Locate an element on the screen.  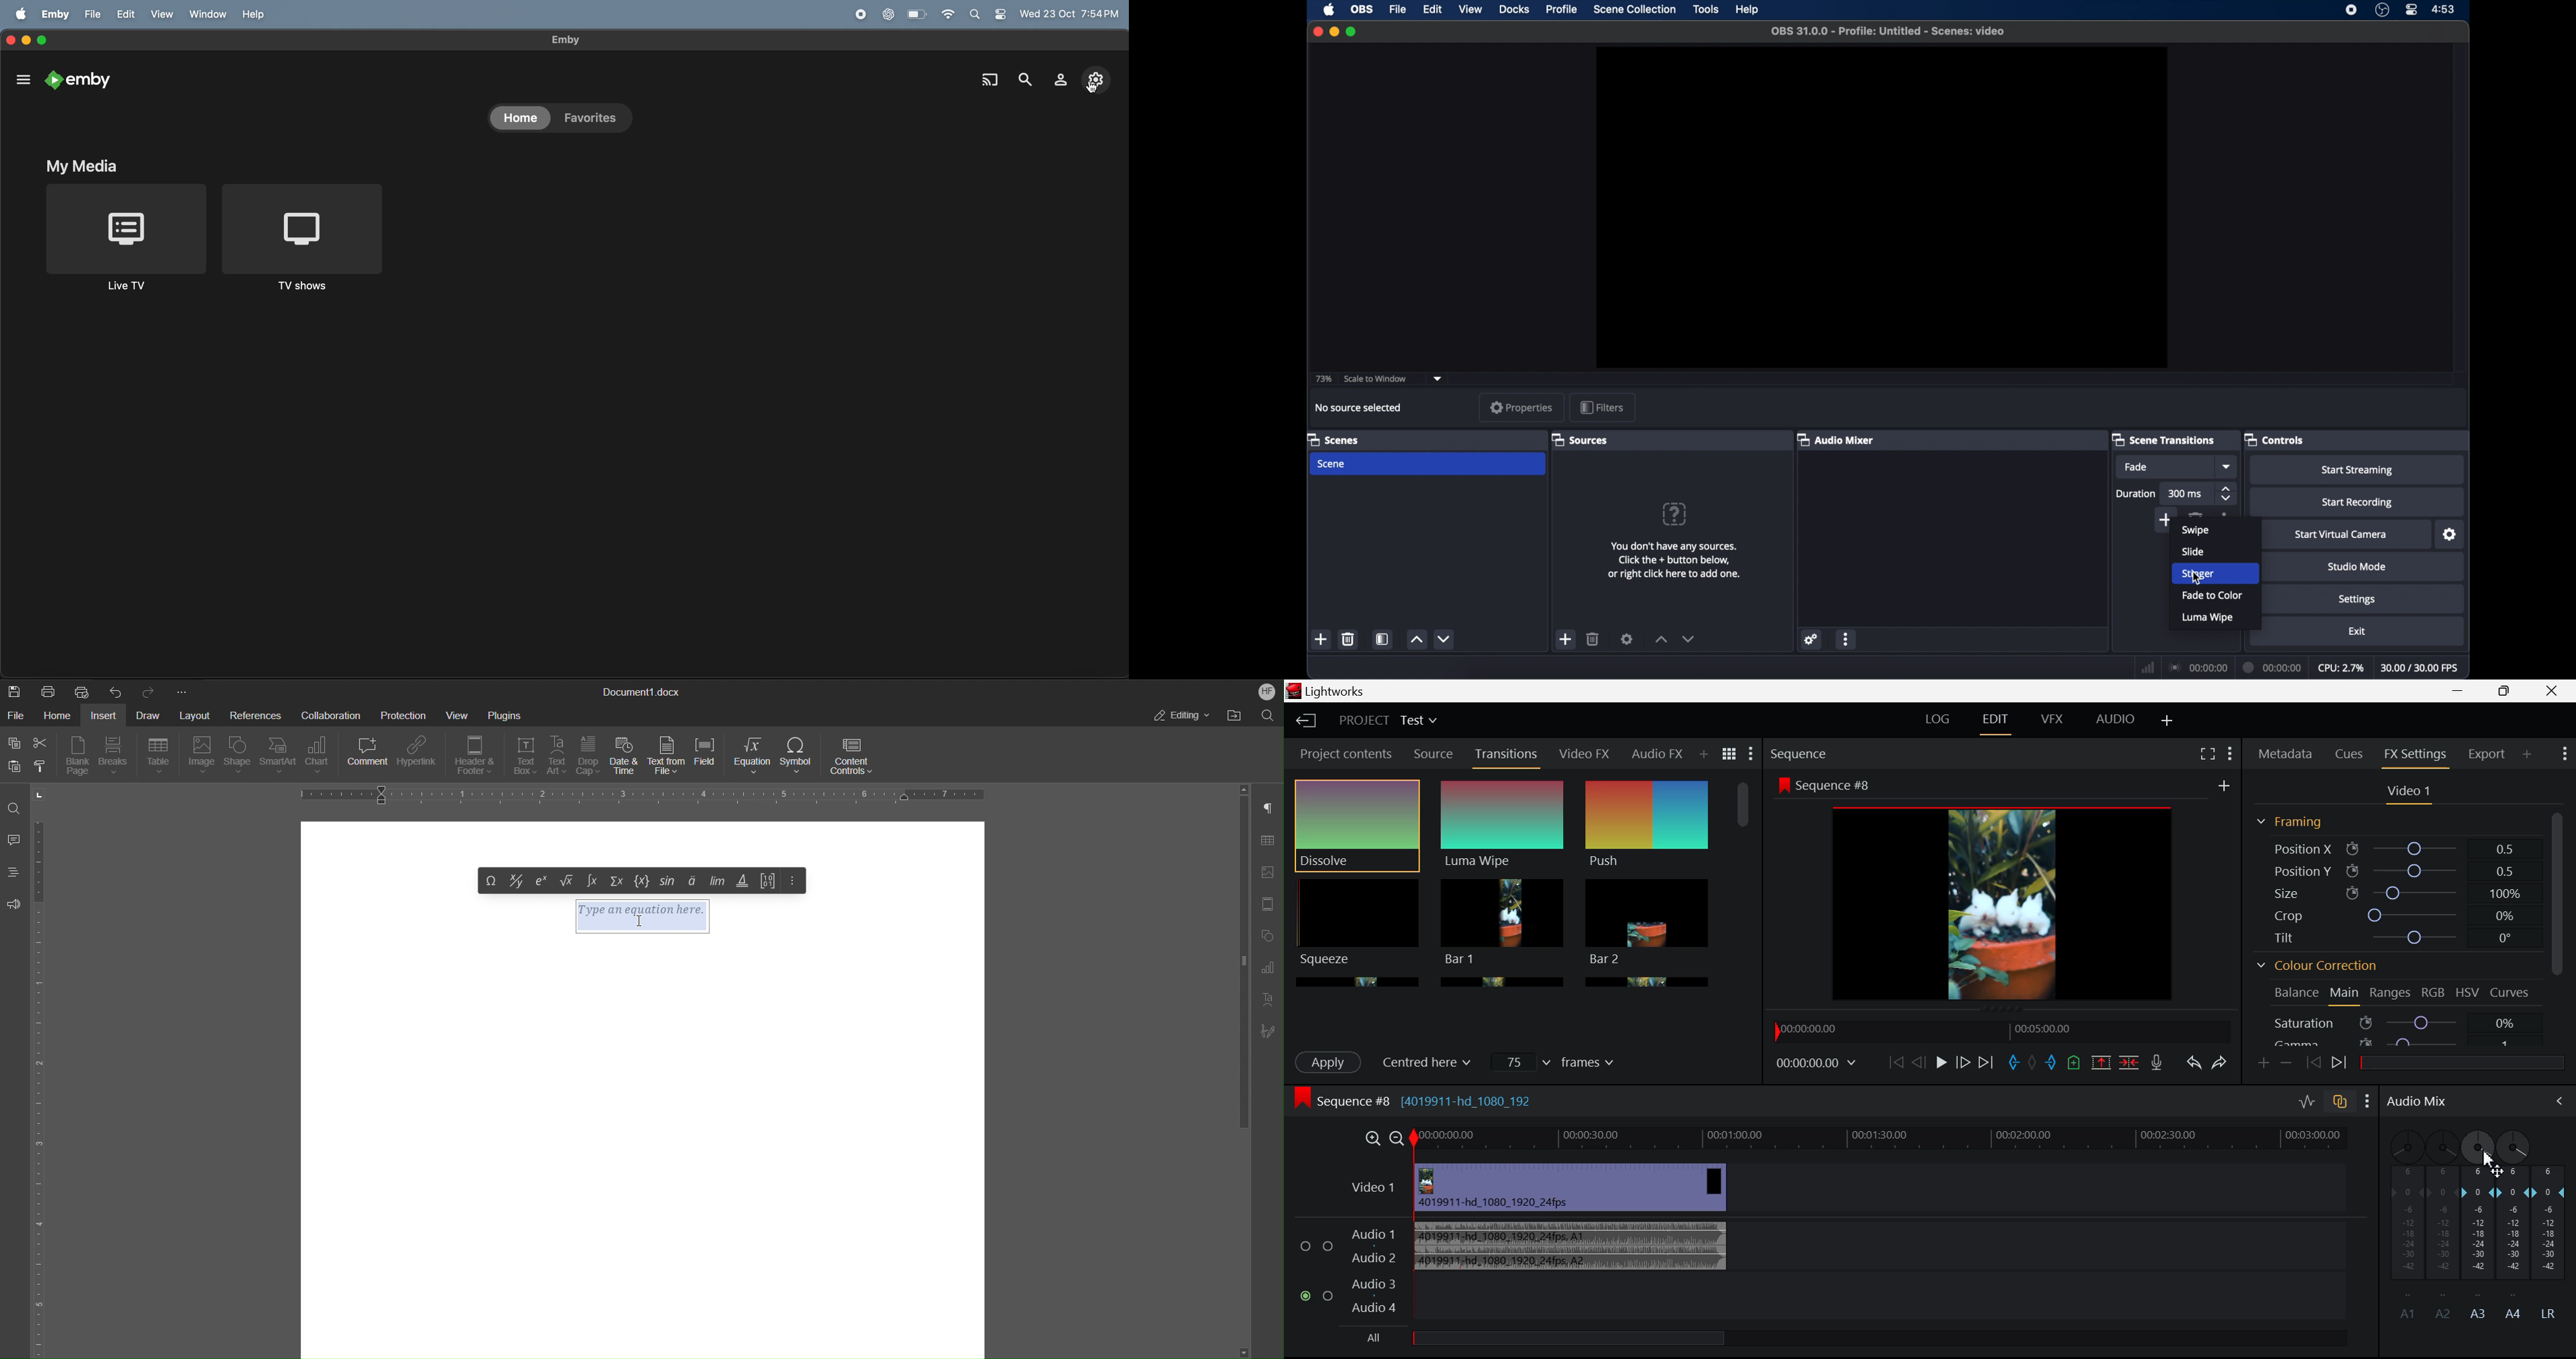
To start is located at coordinates (1895, 1063).